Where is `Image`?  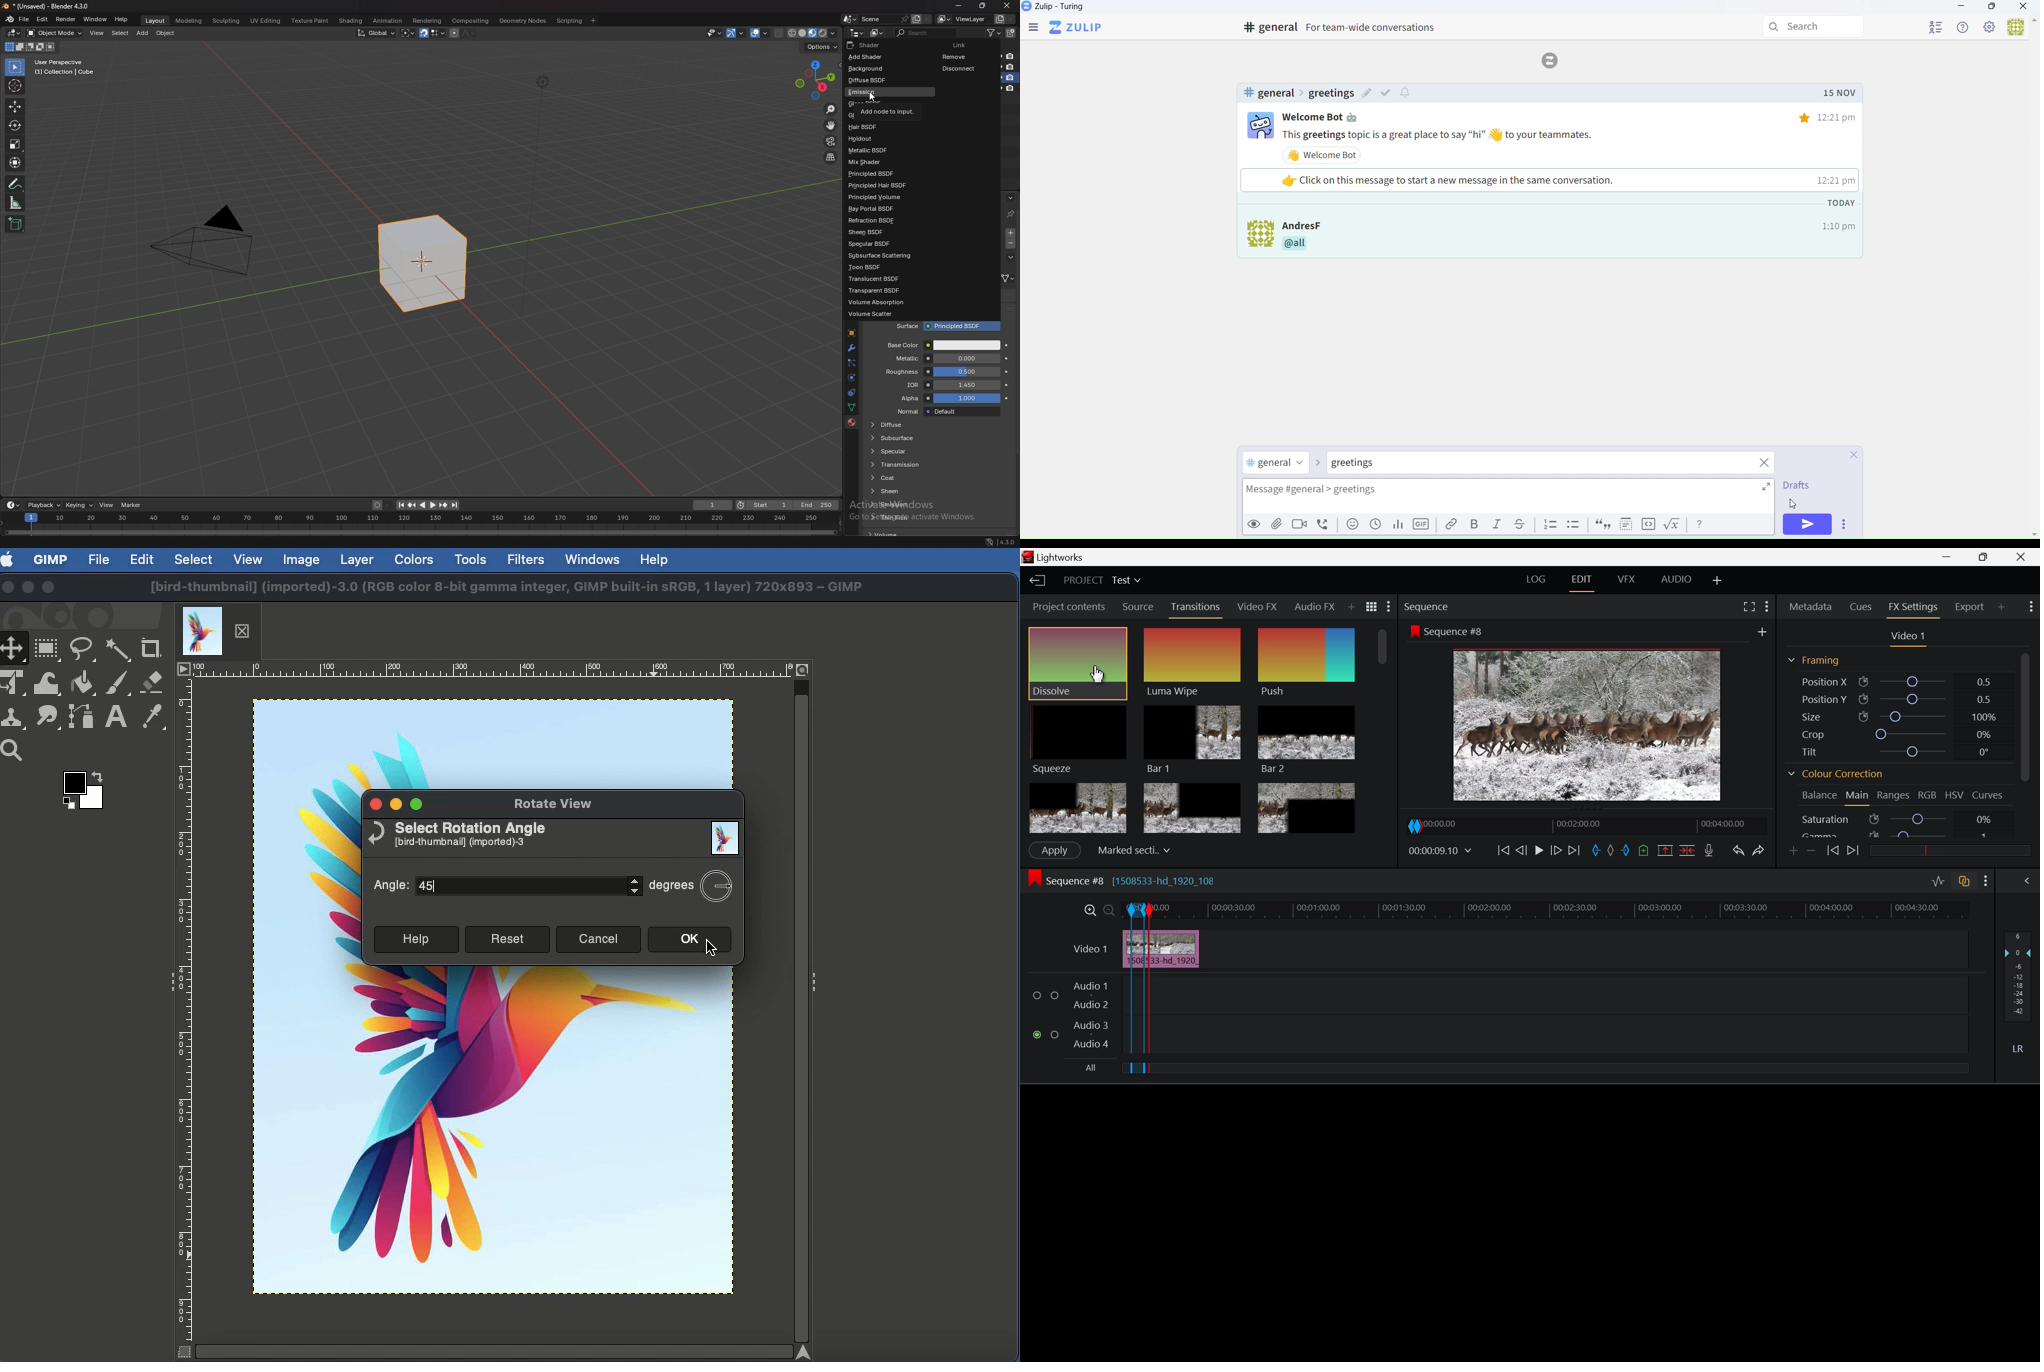
Image is located at coordinates (727, 839).